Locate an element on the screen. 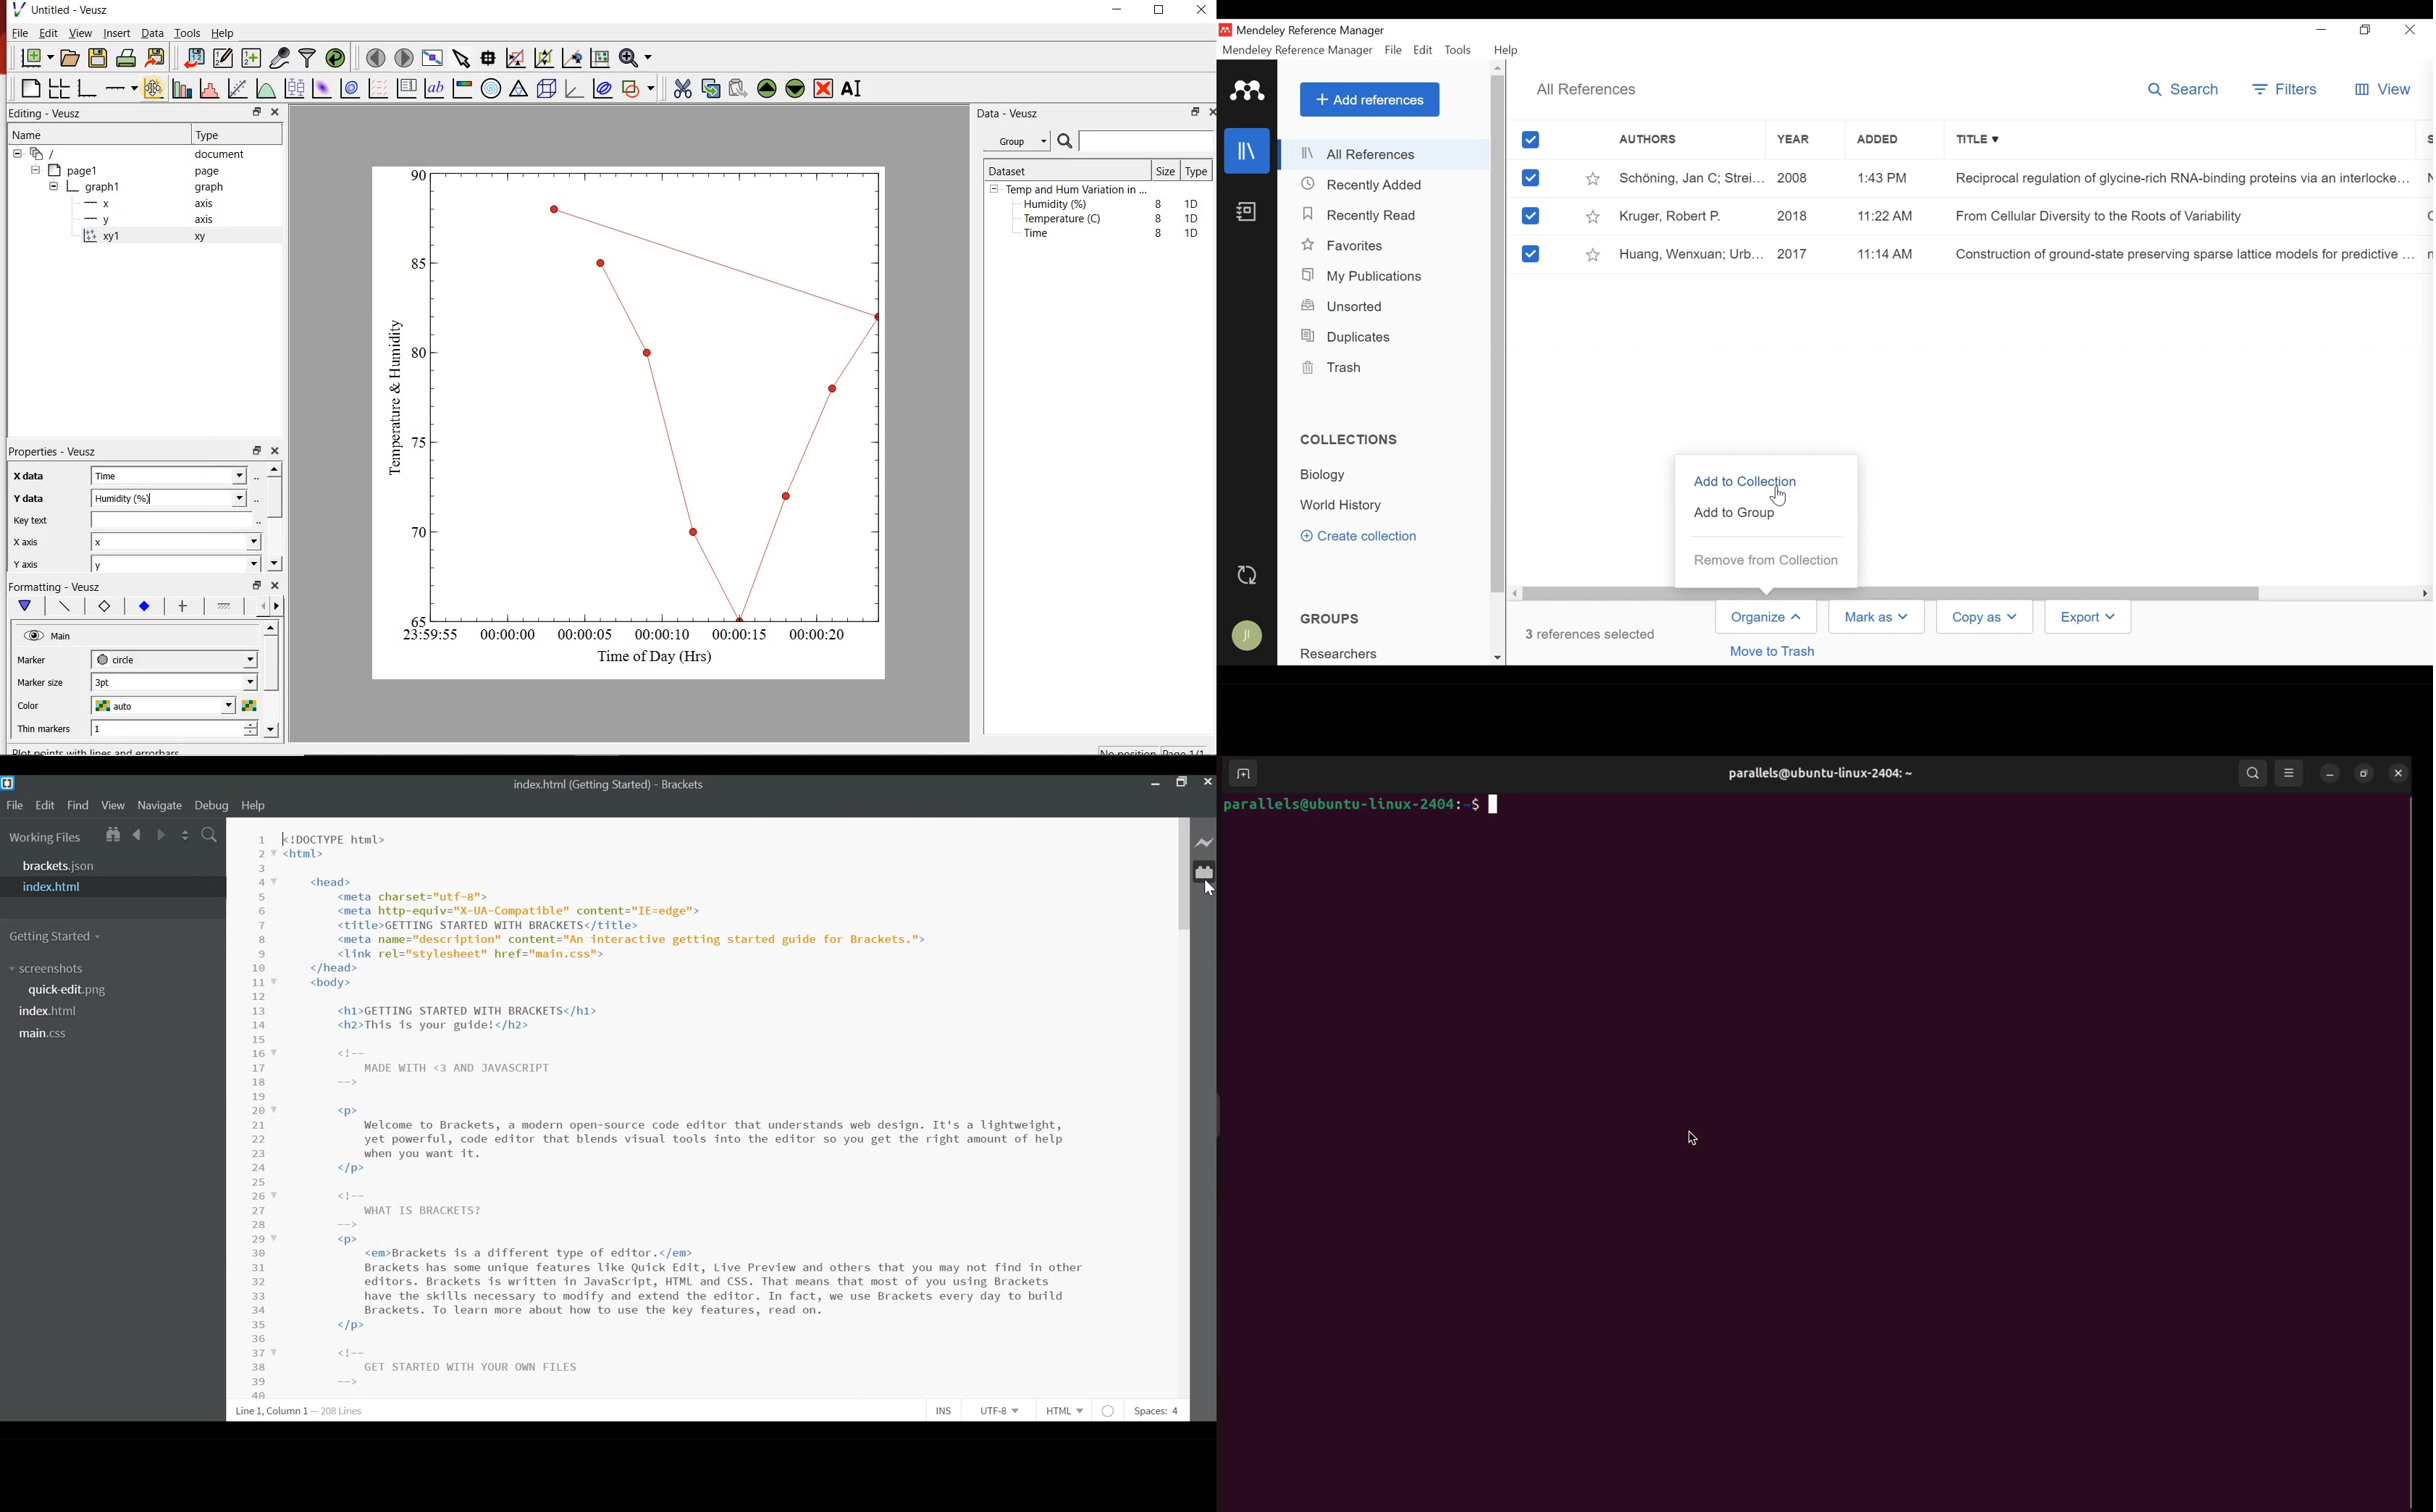  Mendeley Reference Manager is located at coordinates (1311, 31).